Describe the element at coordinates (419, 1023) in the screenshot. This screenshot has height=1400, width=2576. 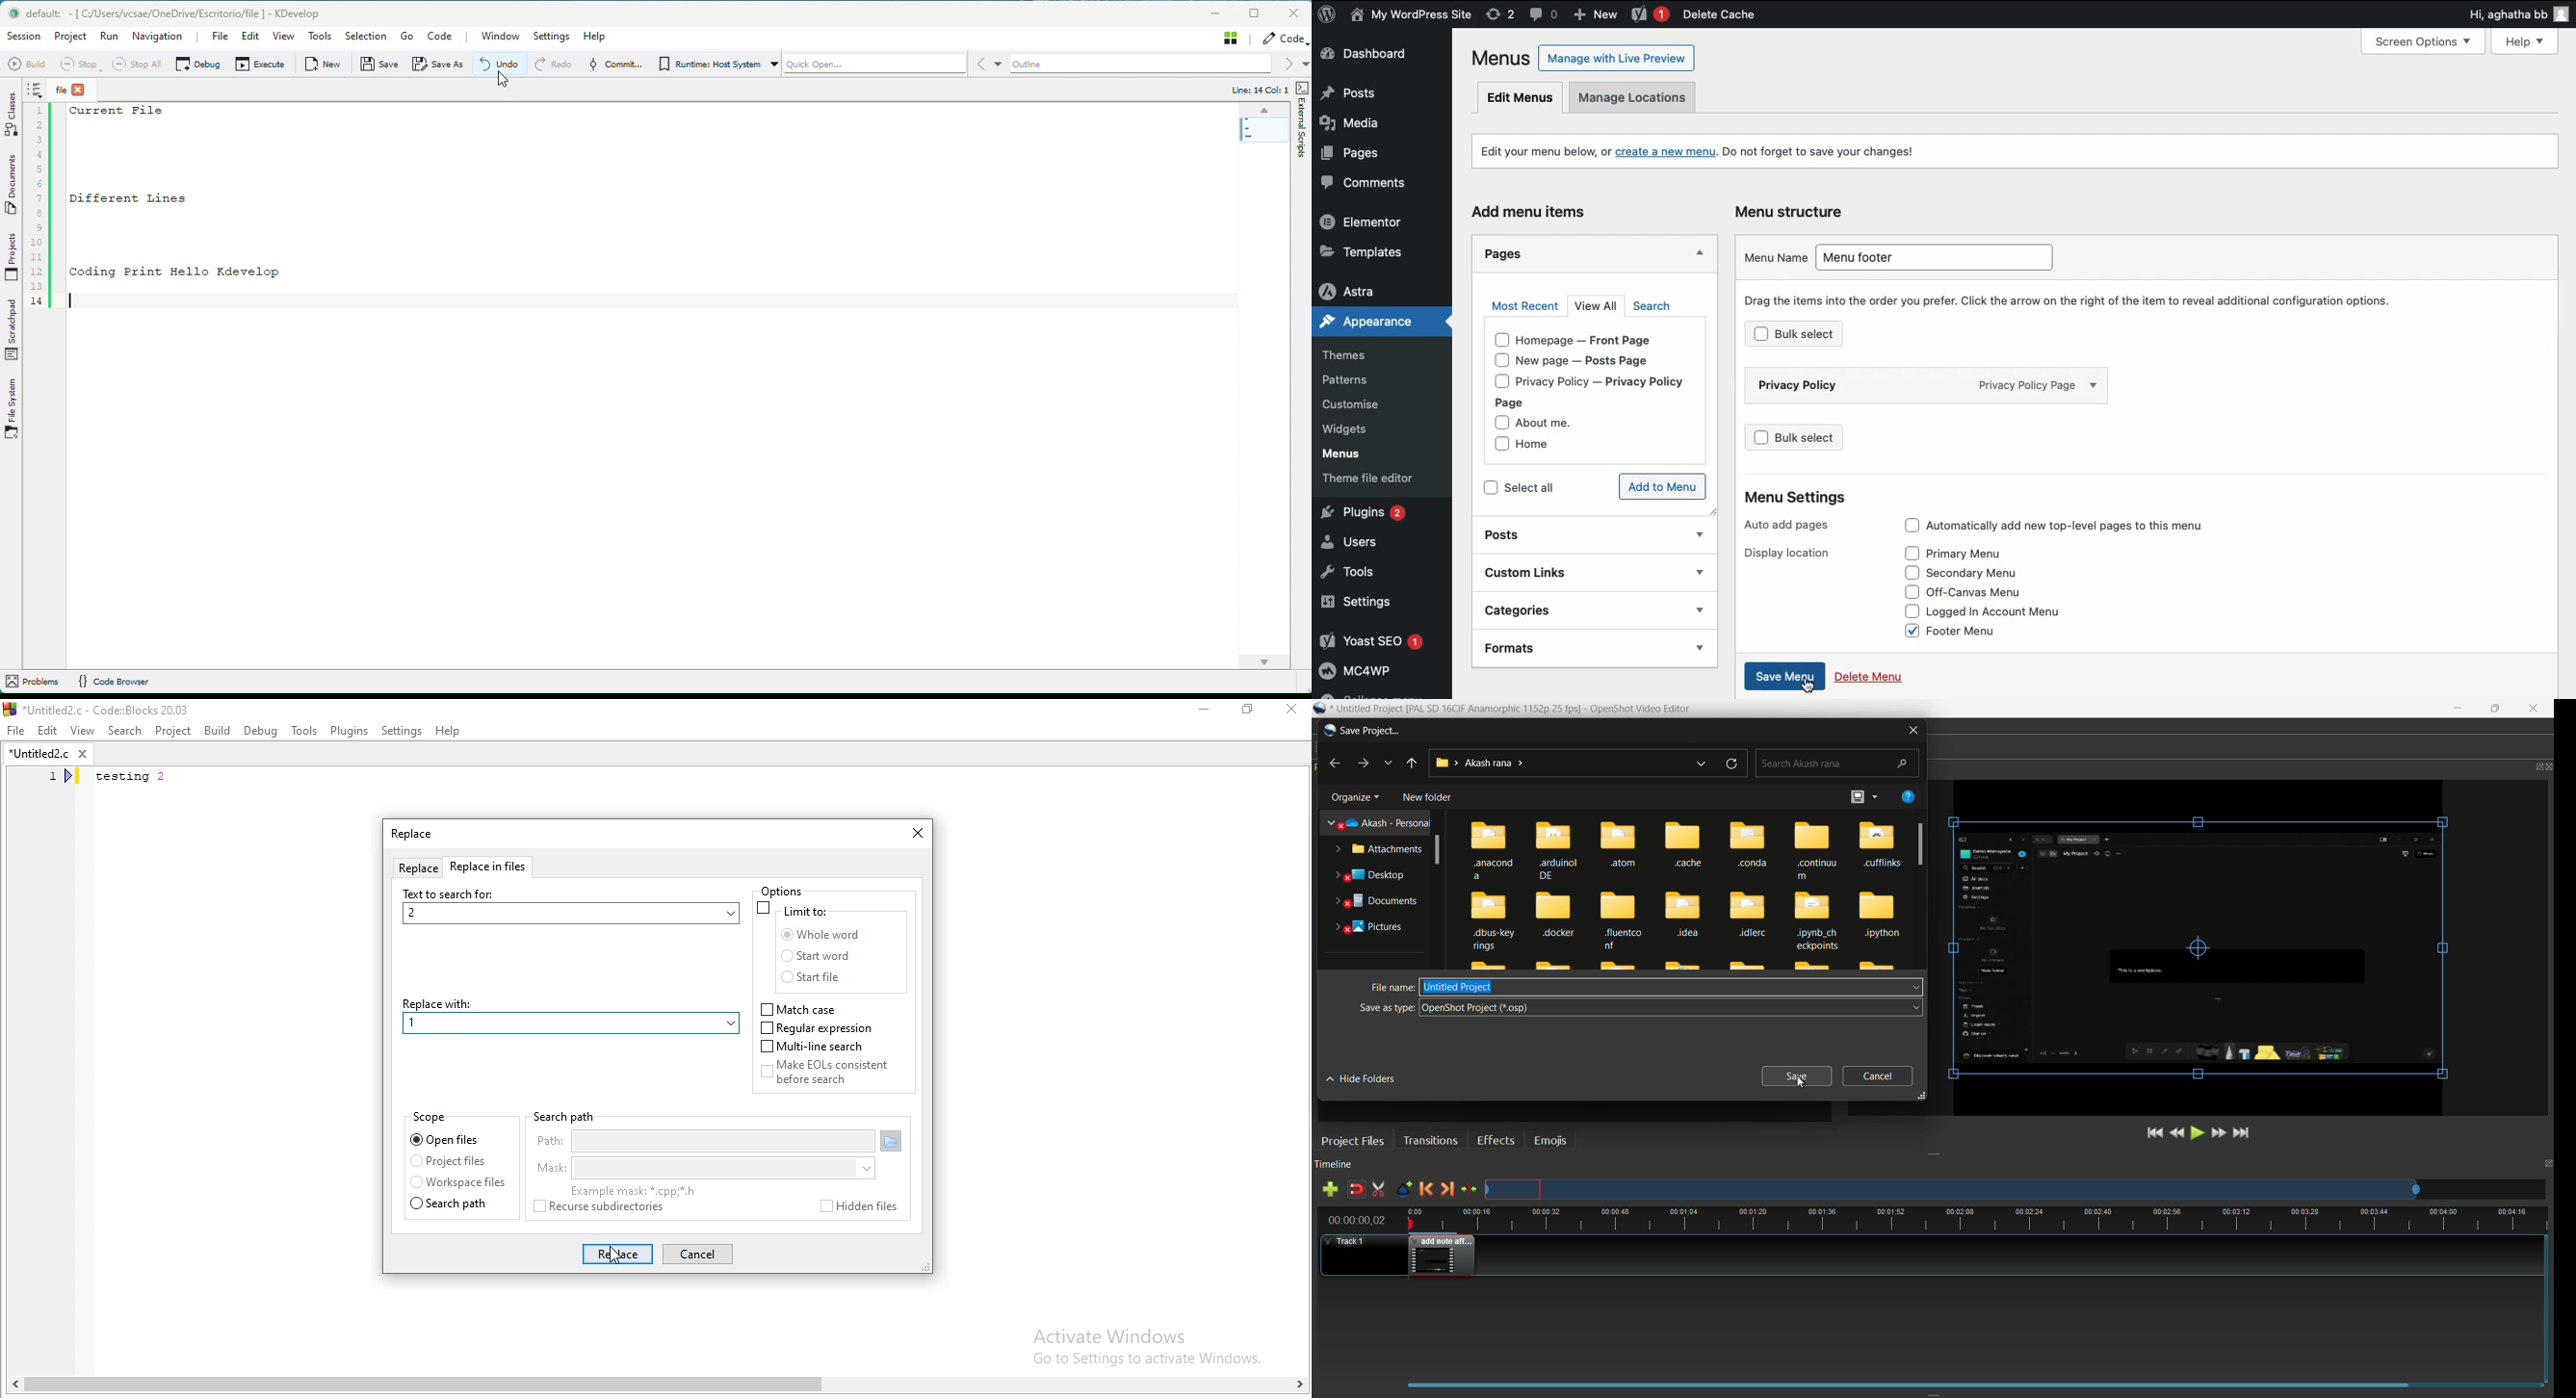
I see `1` at that location.